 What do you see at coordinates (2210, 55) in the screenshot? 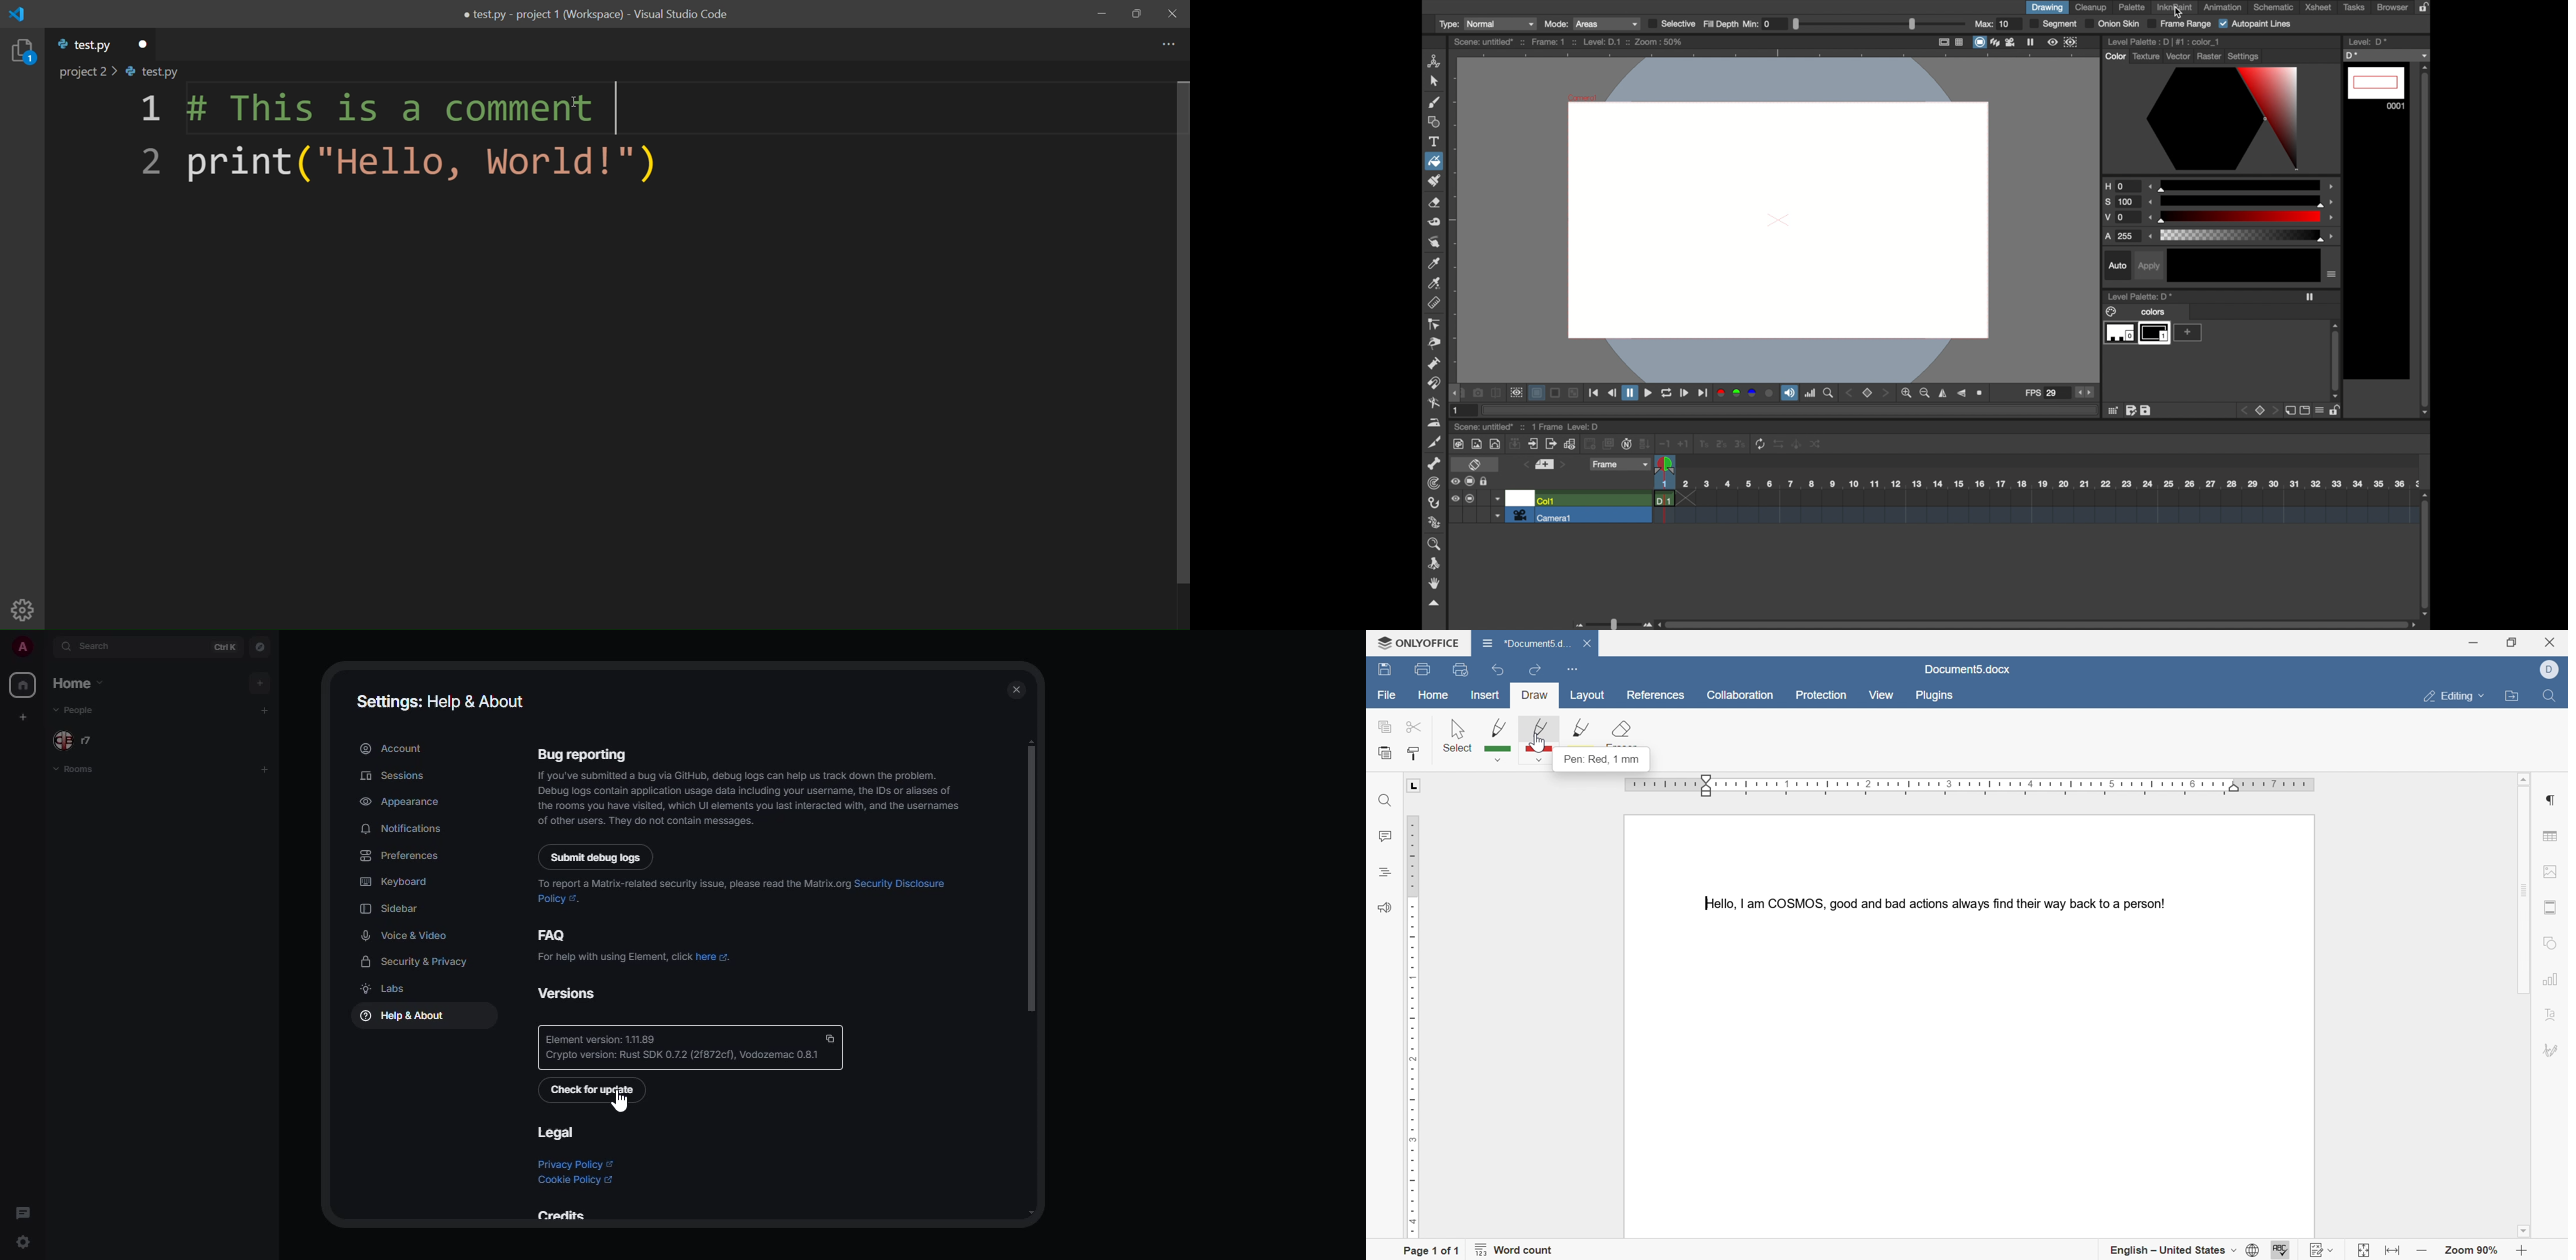
I see `raster` at bounding box center [2210, 55].